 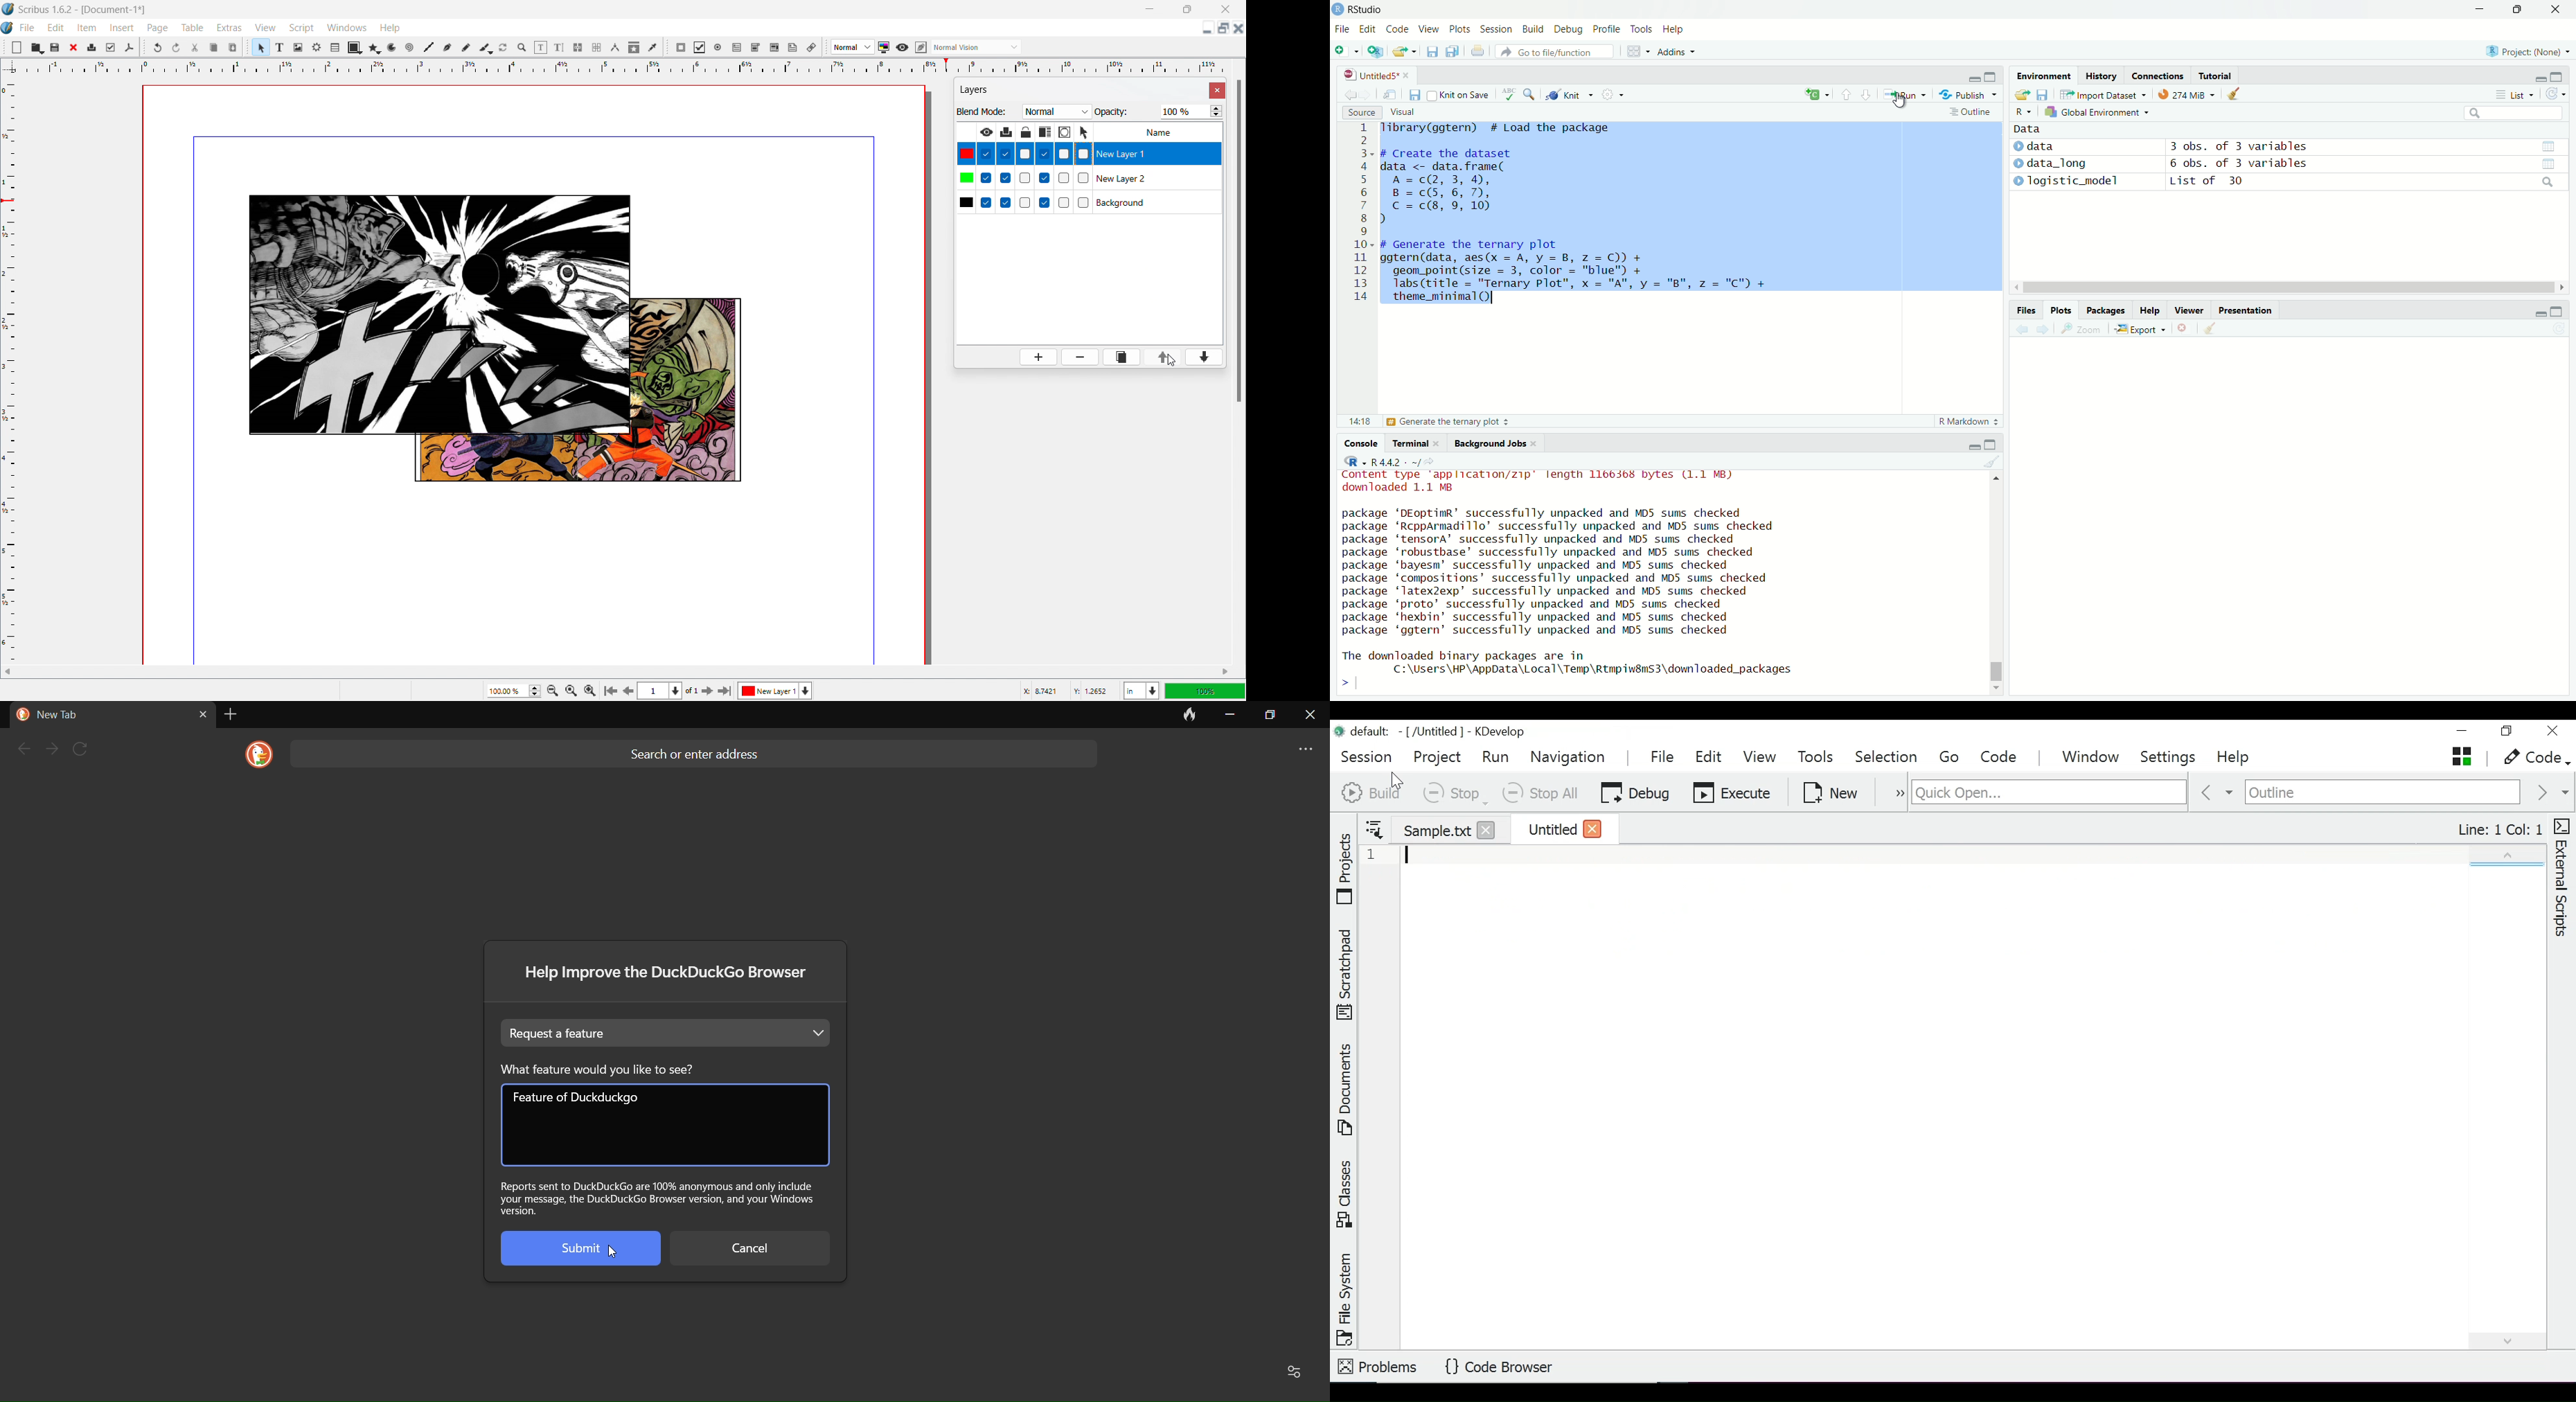 I want to click on cursor, so click(x=2279, y=288).